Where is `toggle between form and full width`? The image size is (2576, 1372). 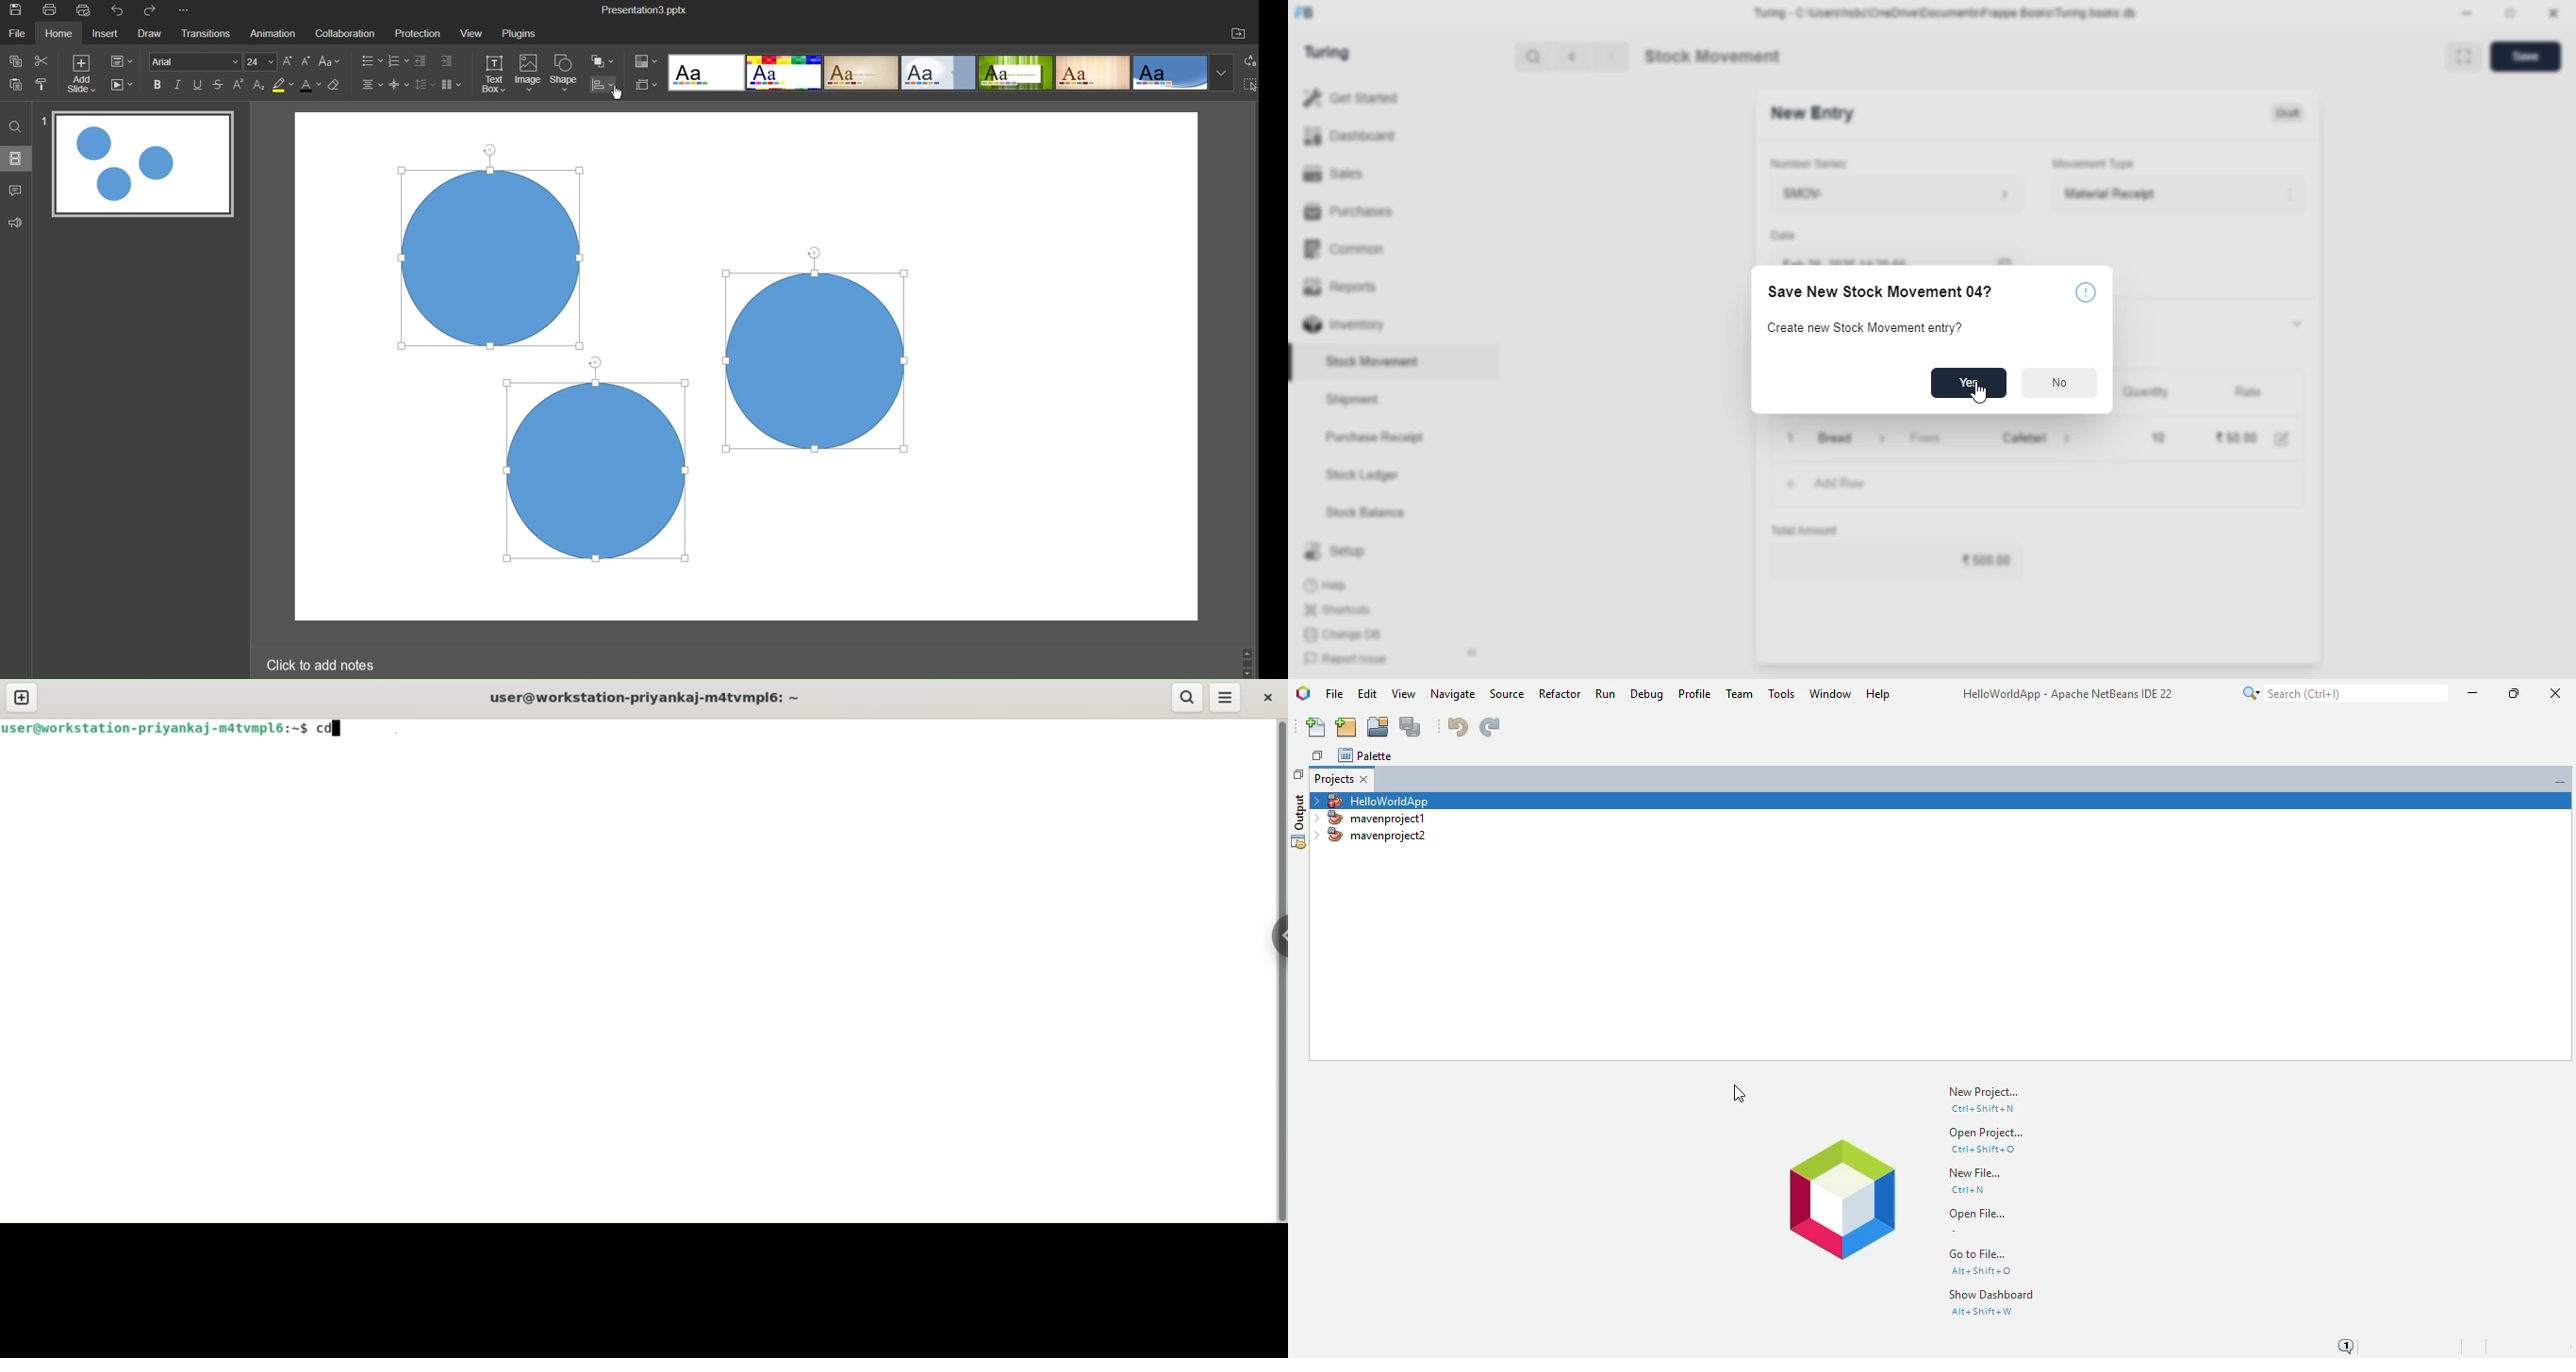
toggle between form and full width is located at coordinates (2464, 57).